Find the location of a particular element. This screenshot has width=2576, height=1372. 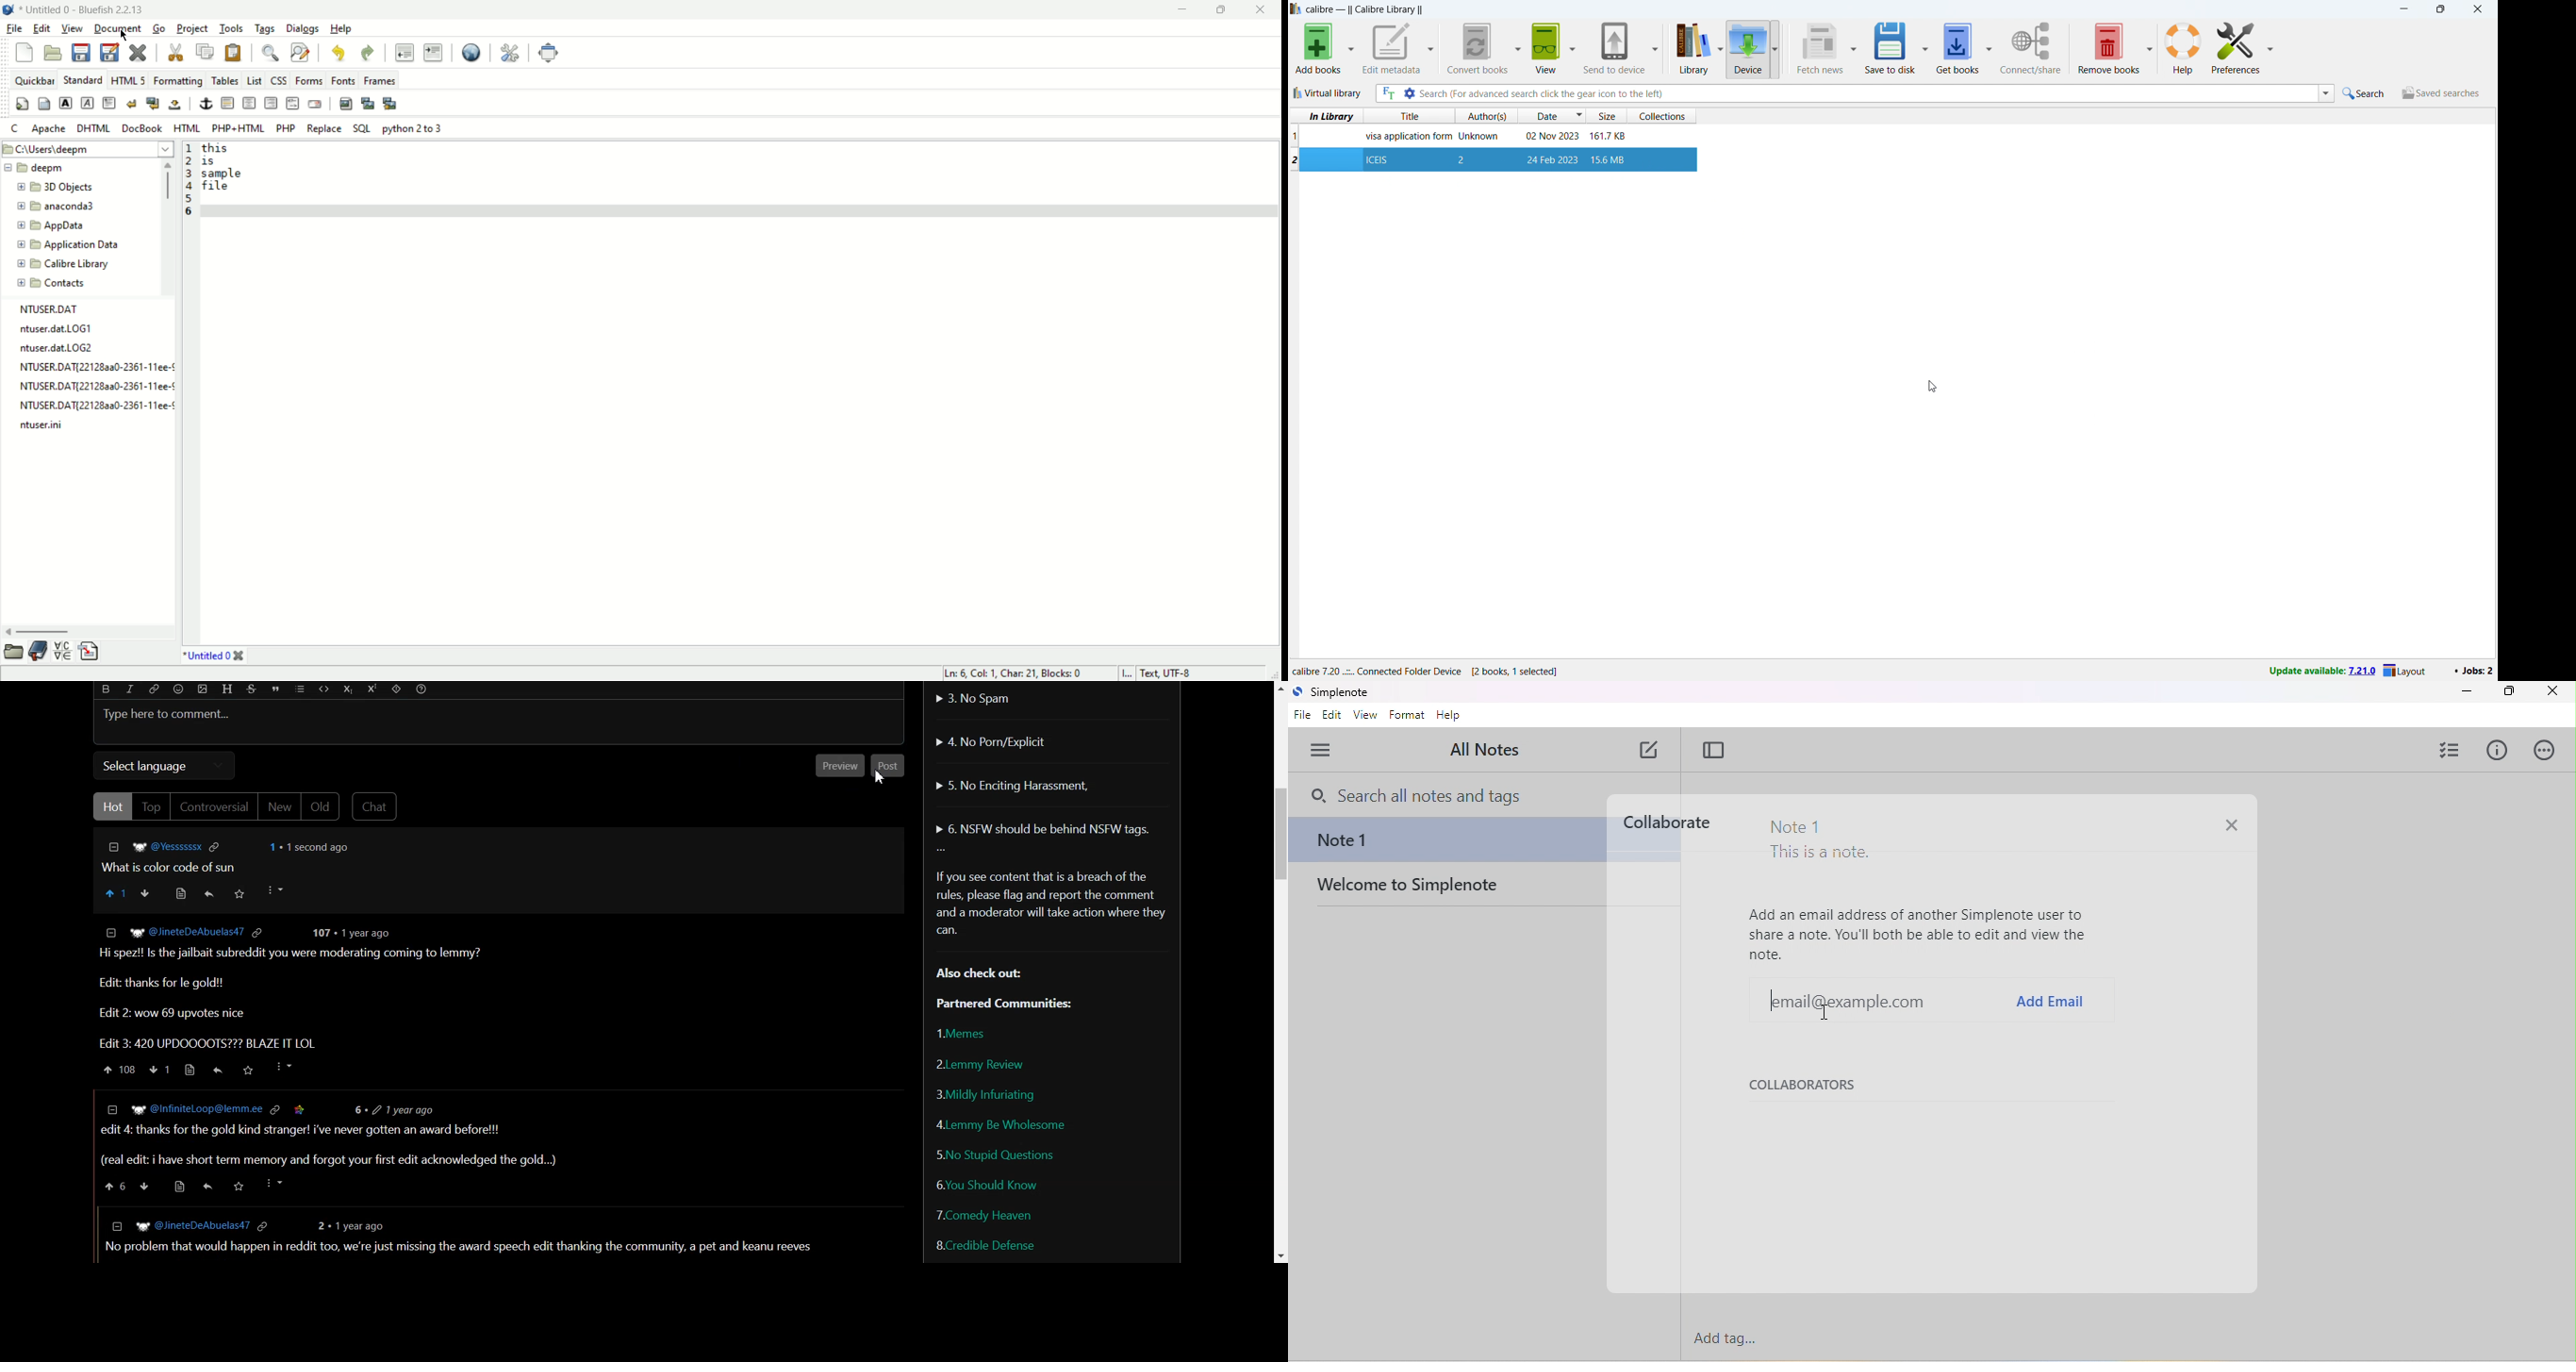

quickstart is located at coordinates (21, 104).